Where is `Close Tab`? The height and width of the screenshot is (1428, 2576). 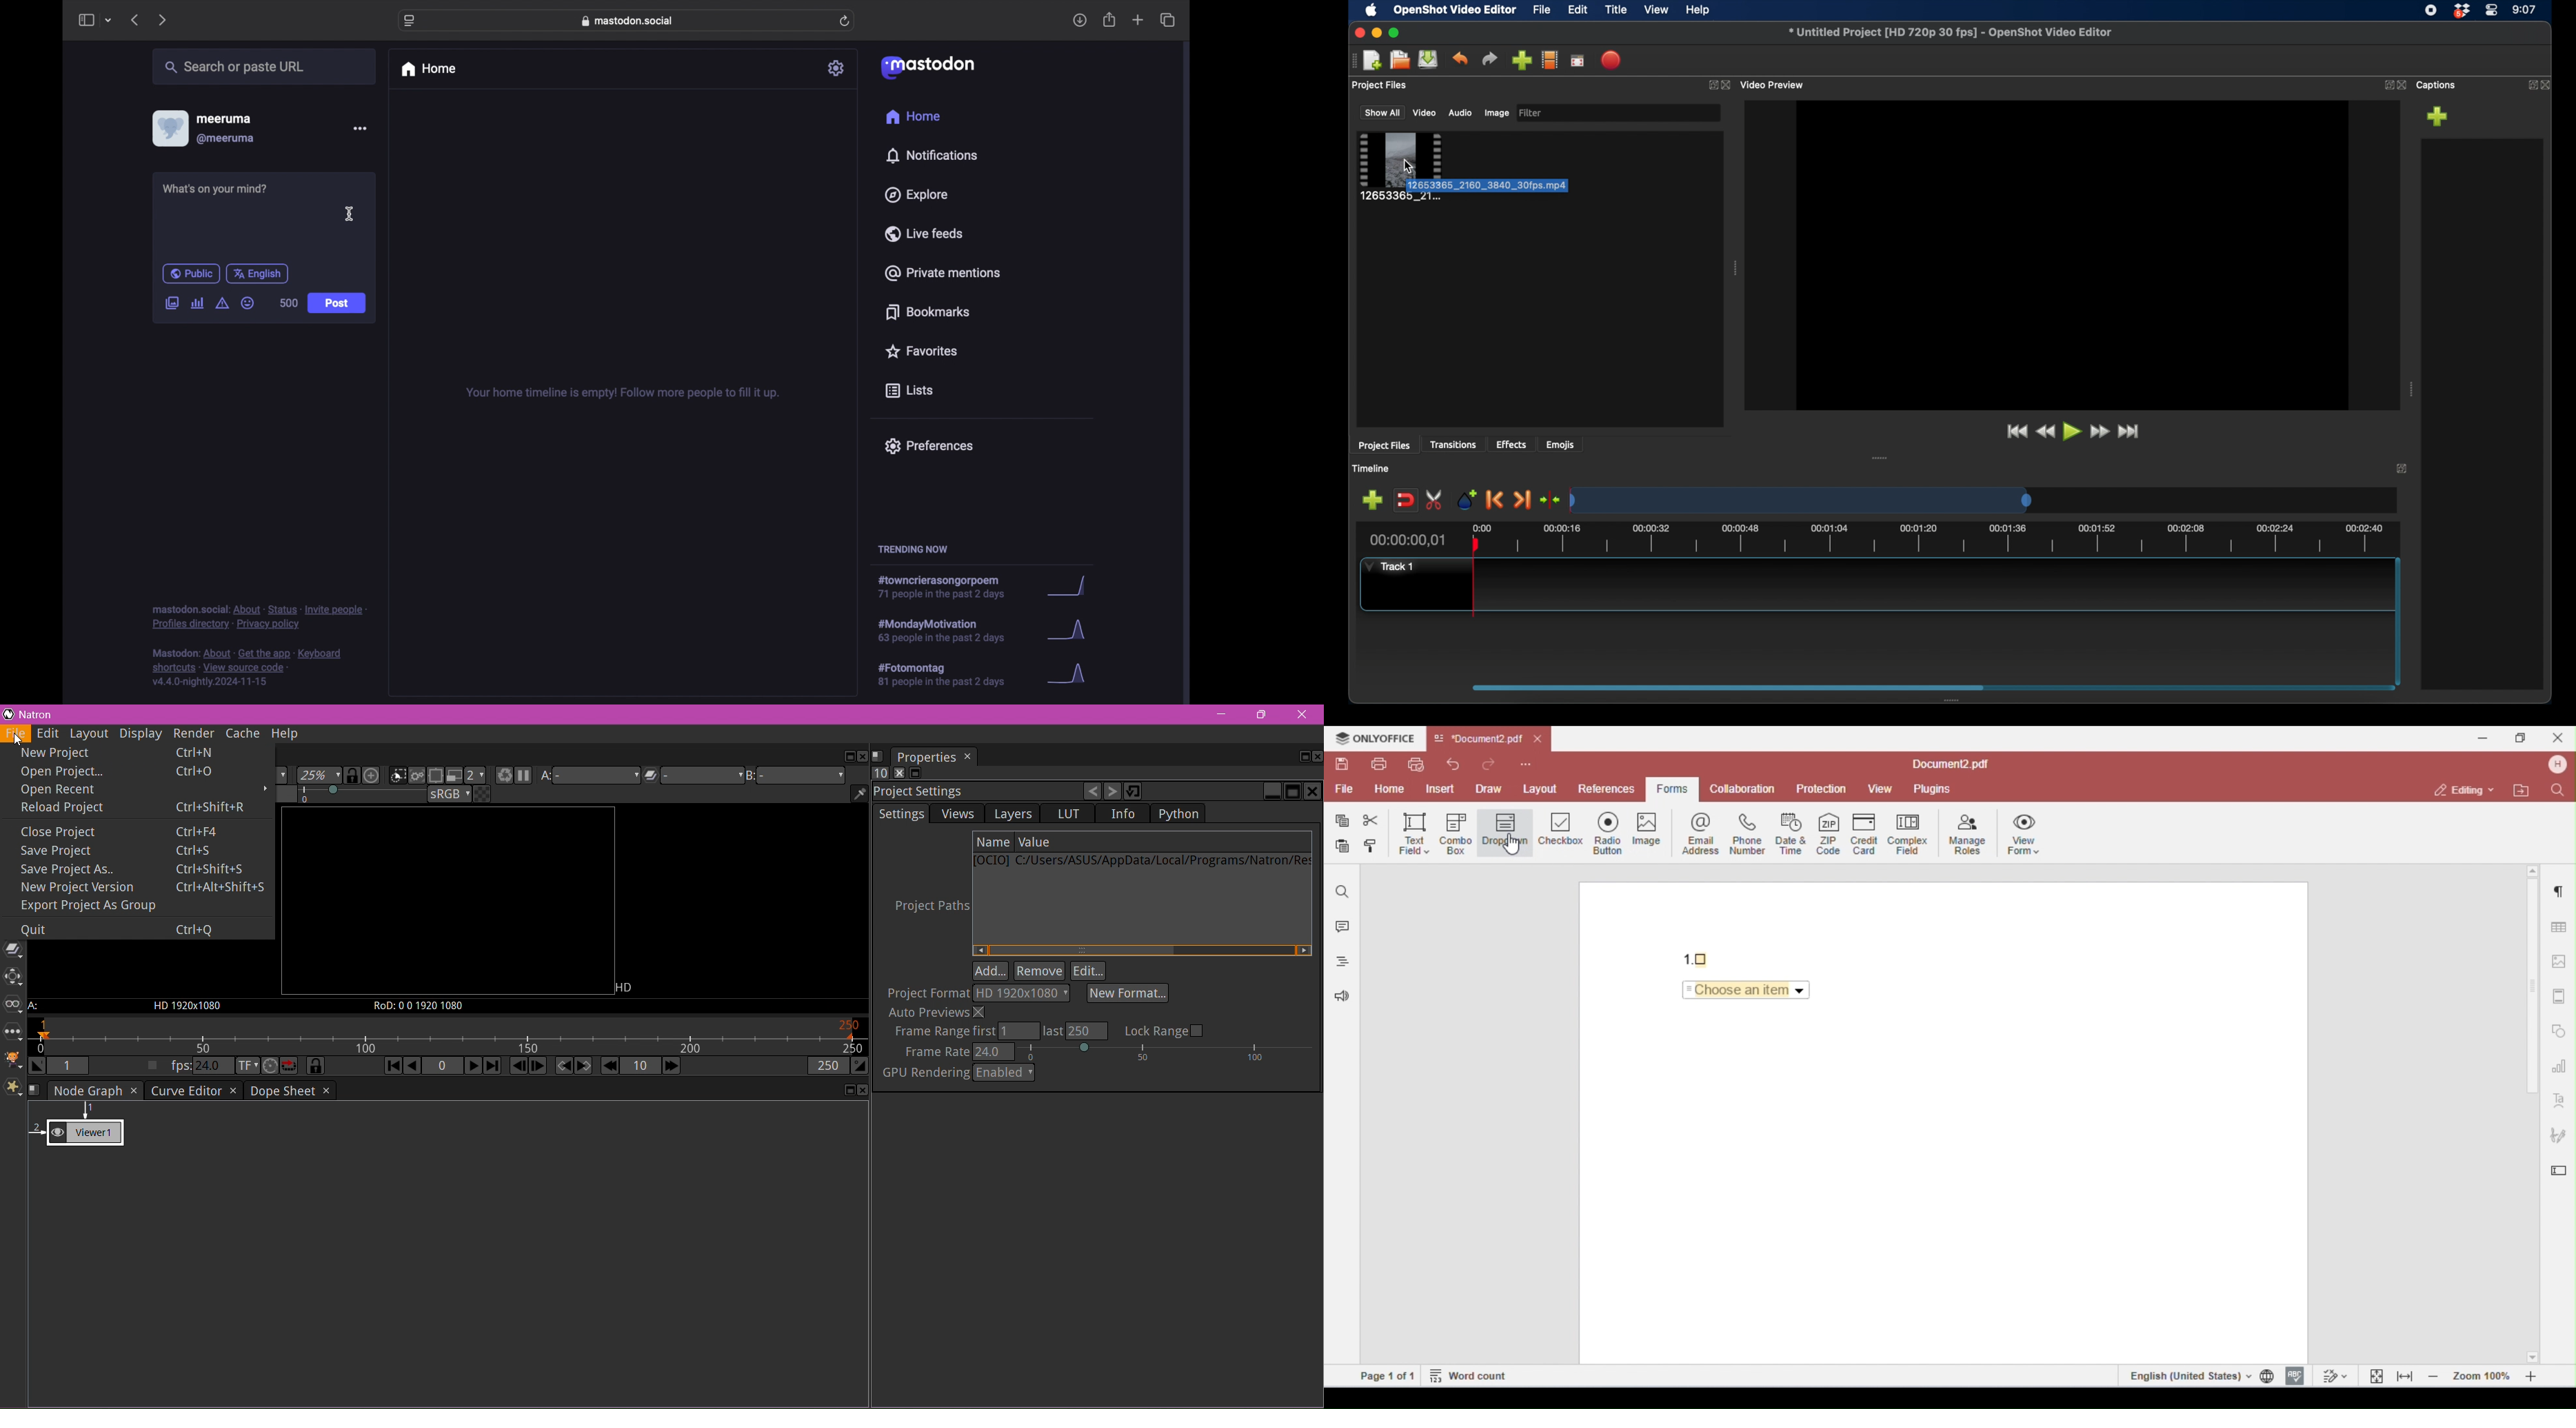
Close Tab is located at coordinates (134, 1091).